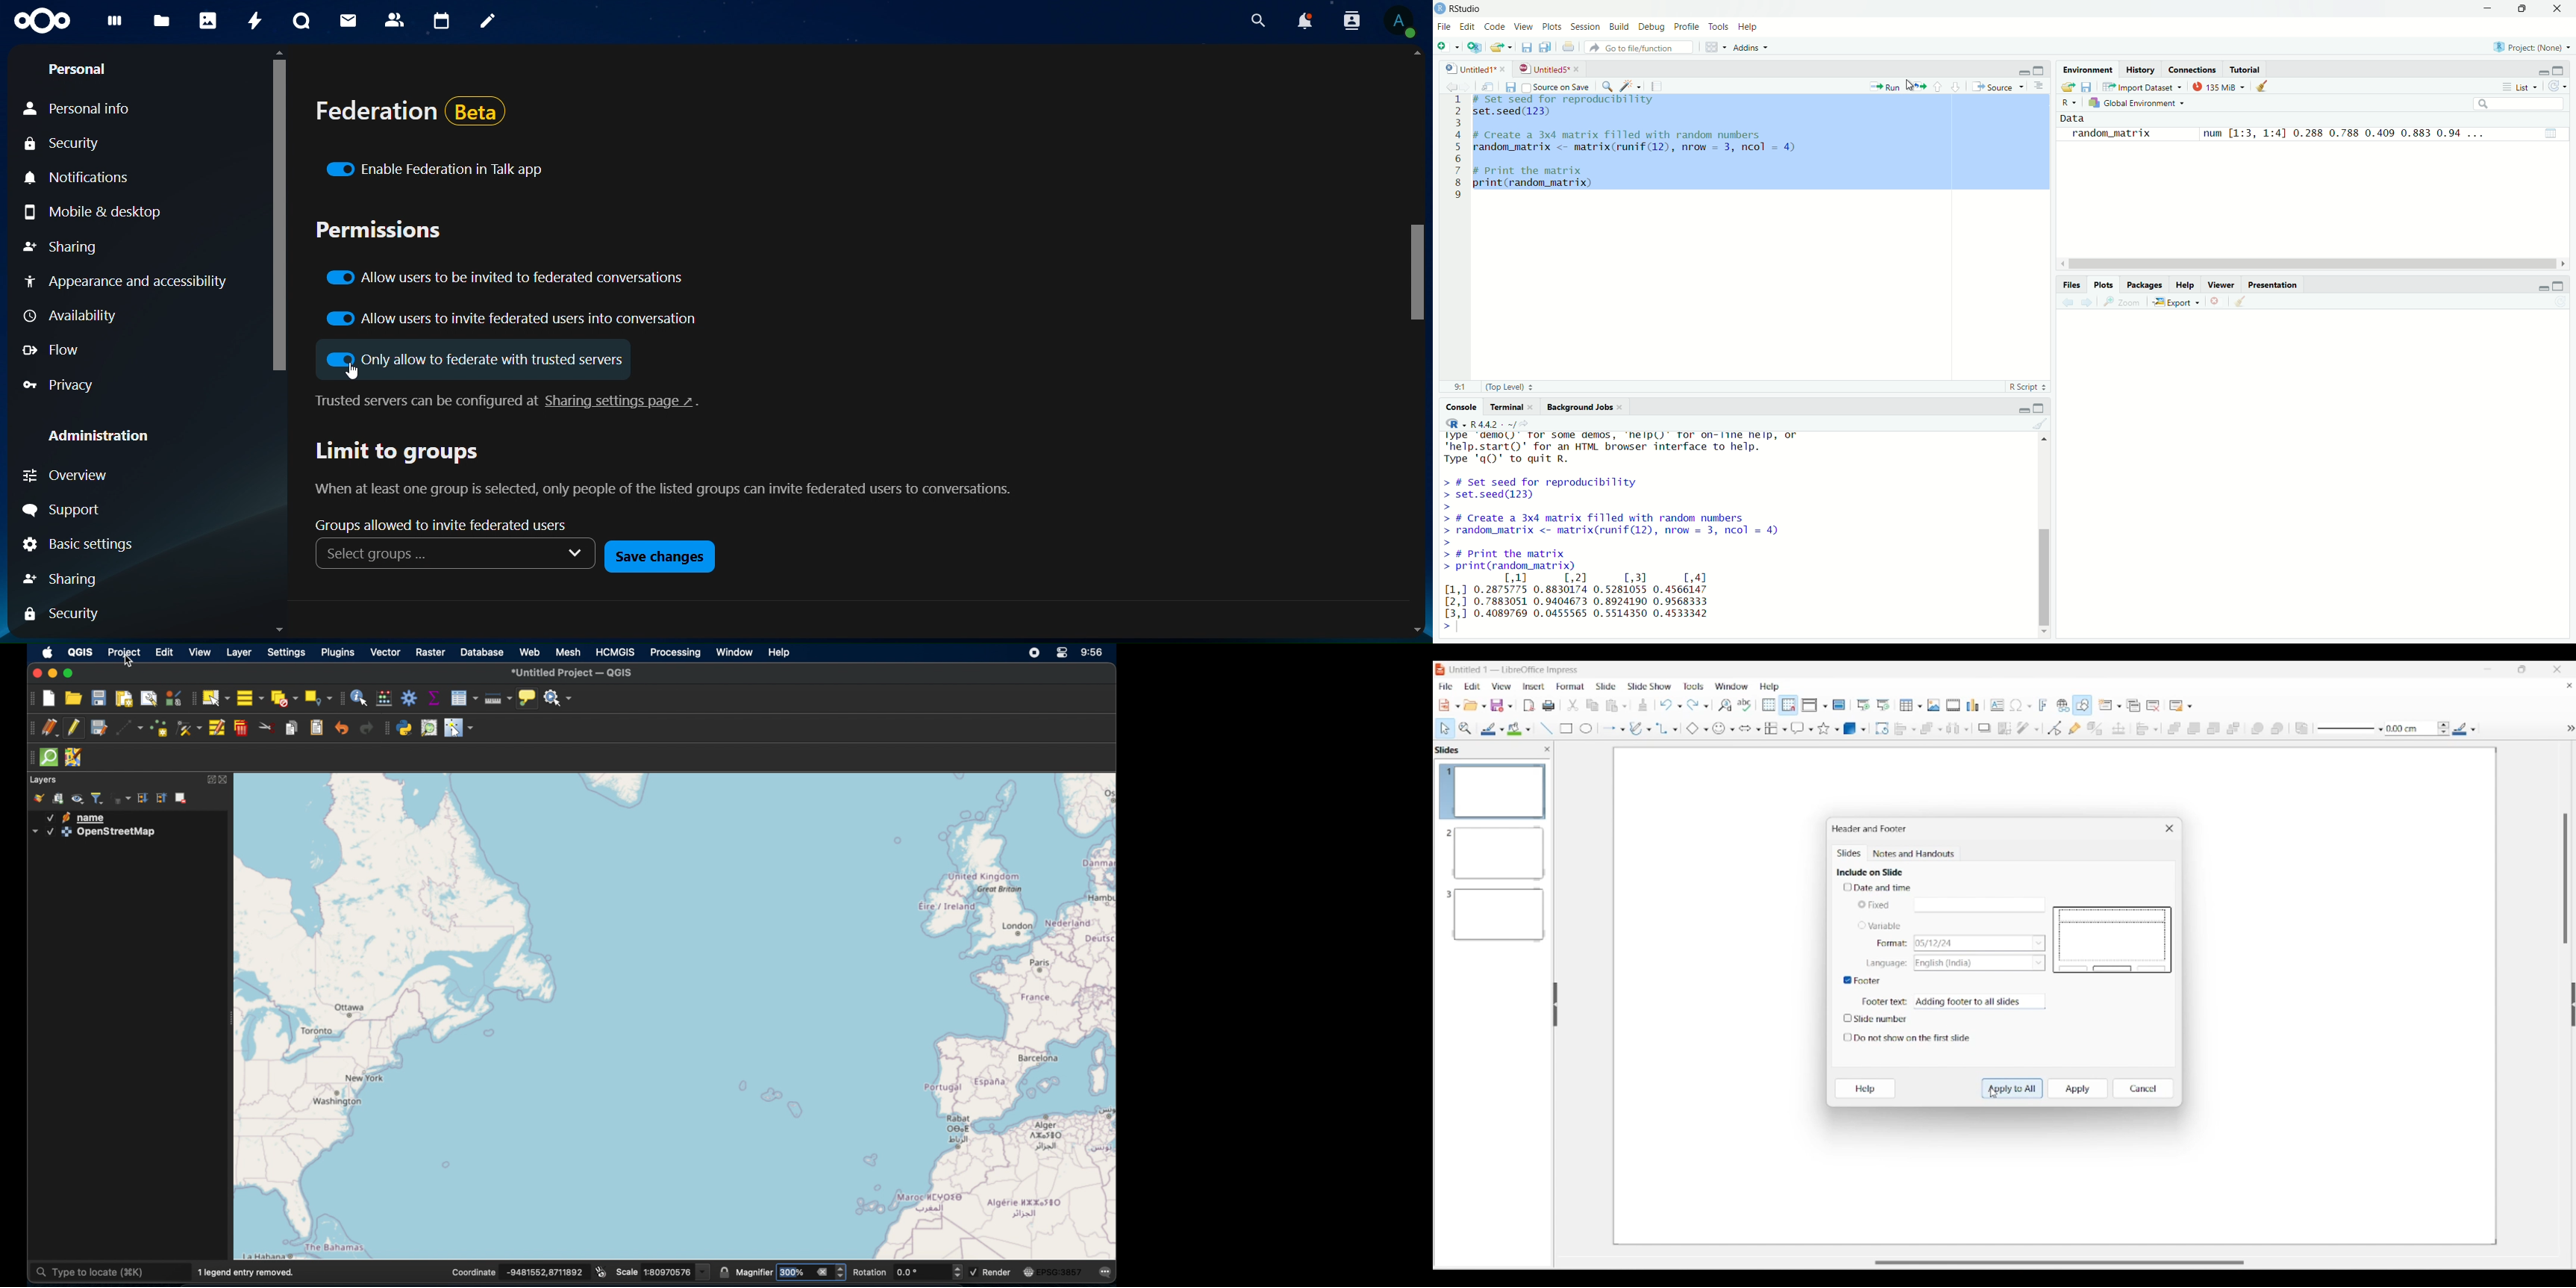 The width and height of the screenshot is (2576, 1288). I want to click on Untitled1* *, so click(1474, 67).